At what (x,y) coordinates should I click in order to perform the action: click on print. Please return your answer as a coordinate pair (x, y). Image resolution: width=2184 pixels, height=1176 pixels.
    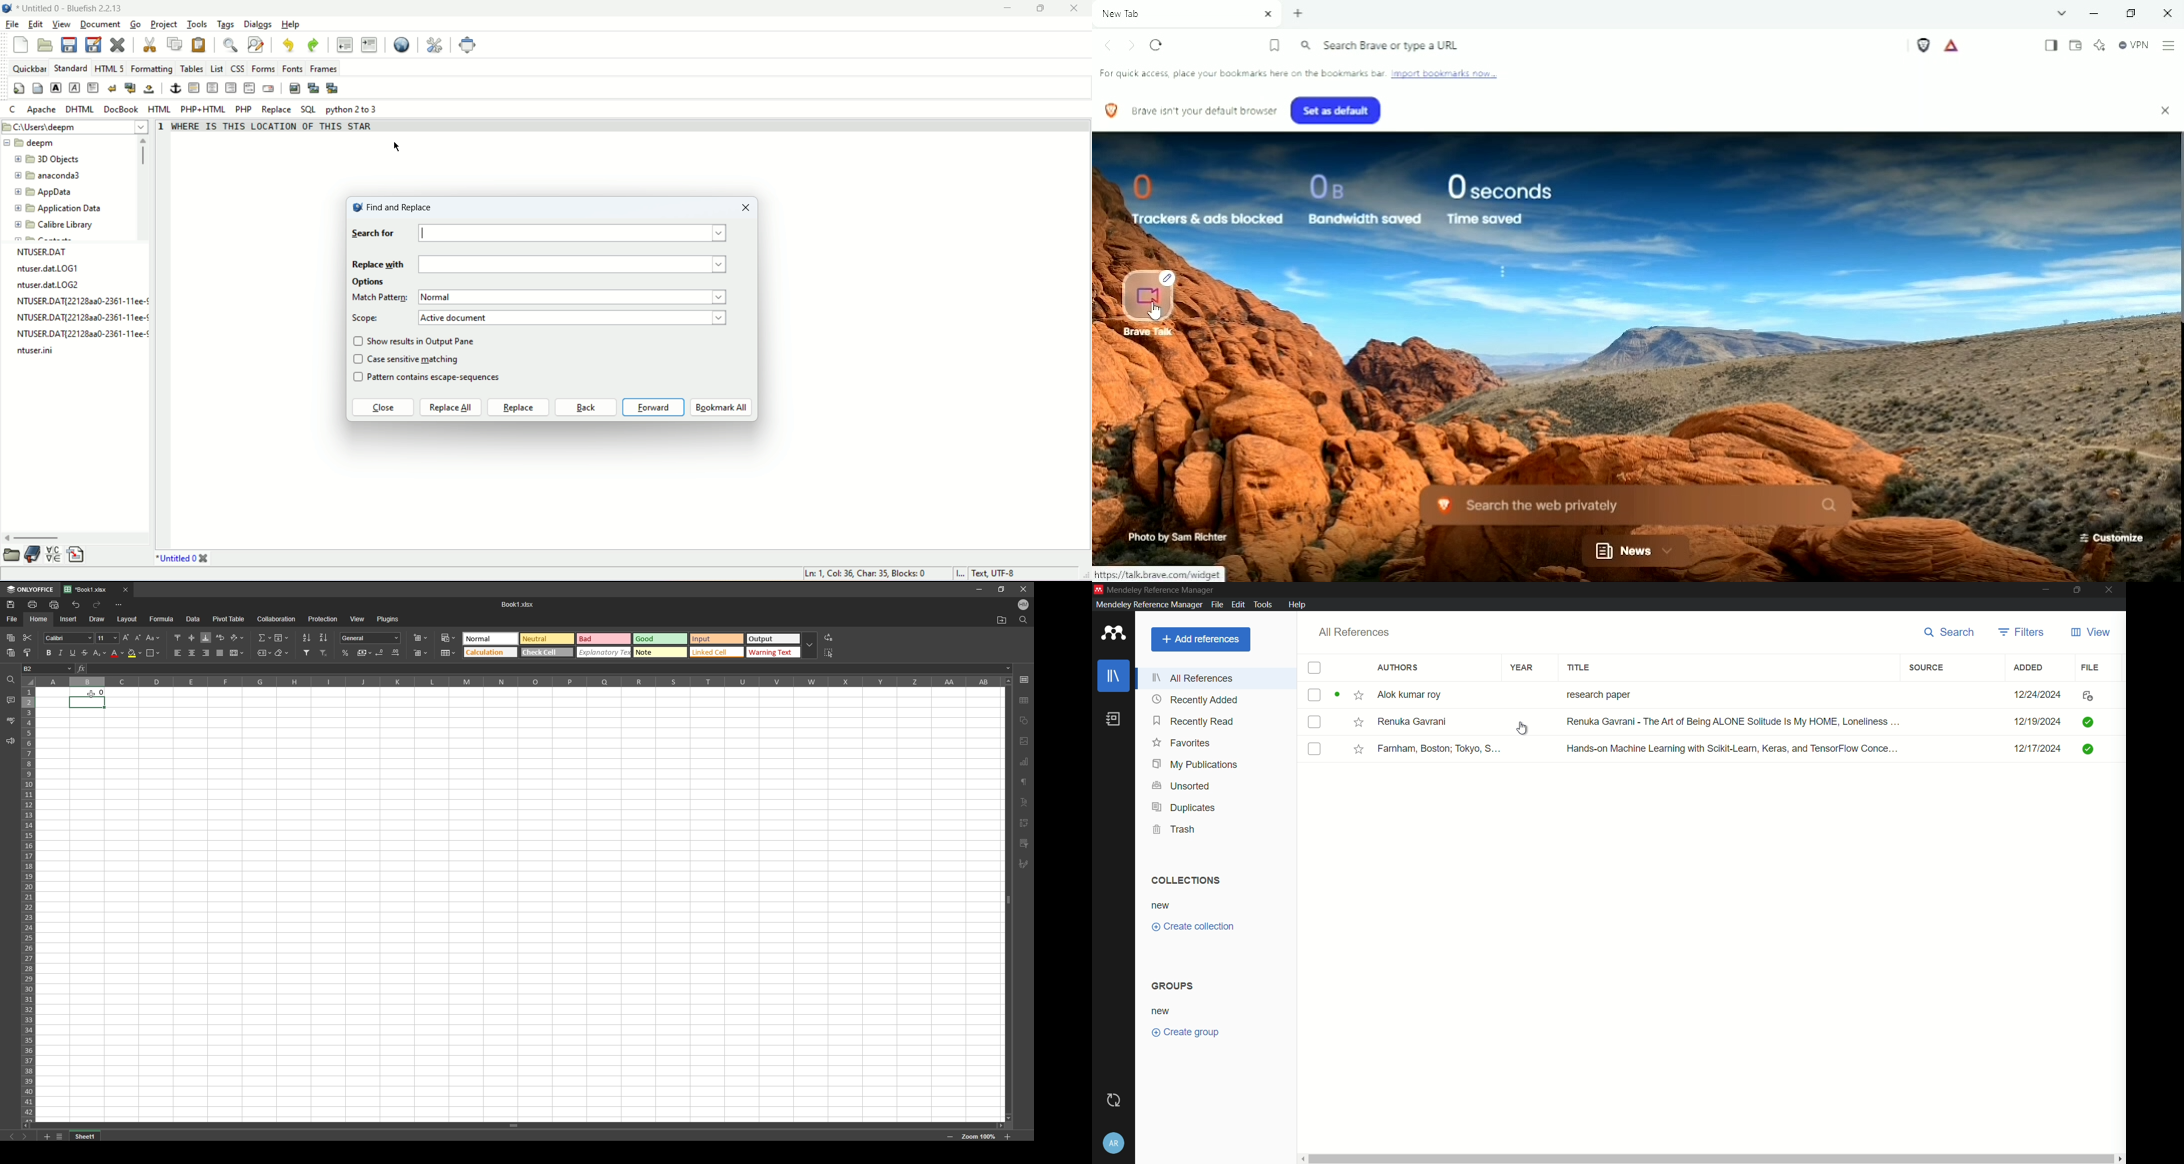
    Looking at the image, I should click on (33, 604).